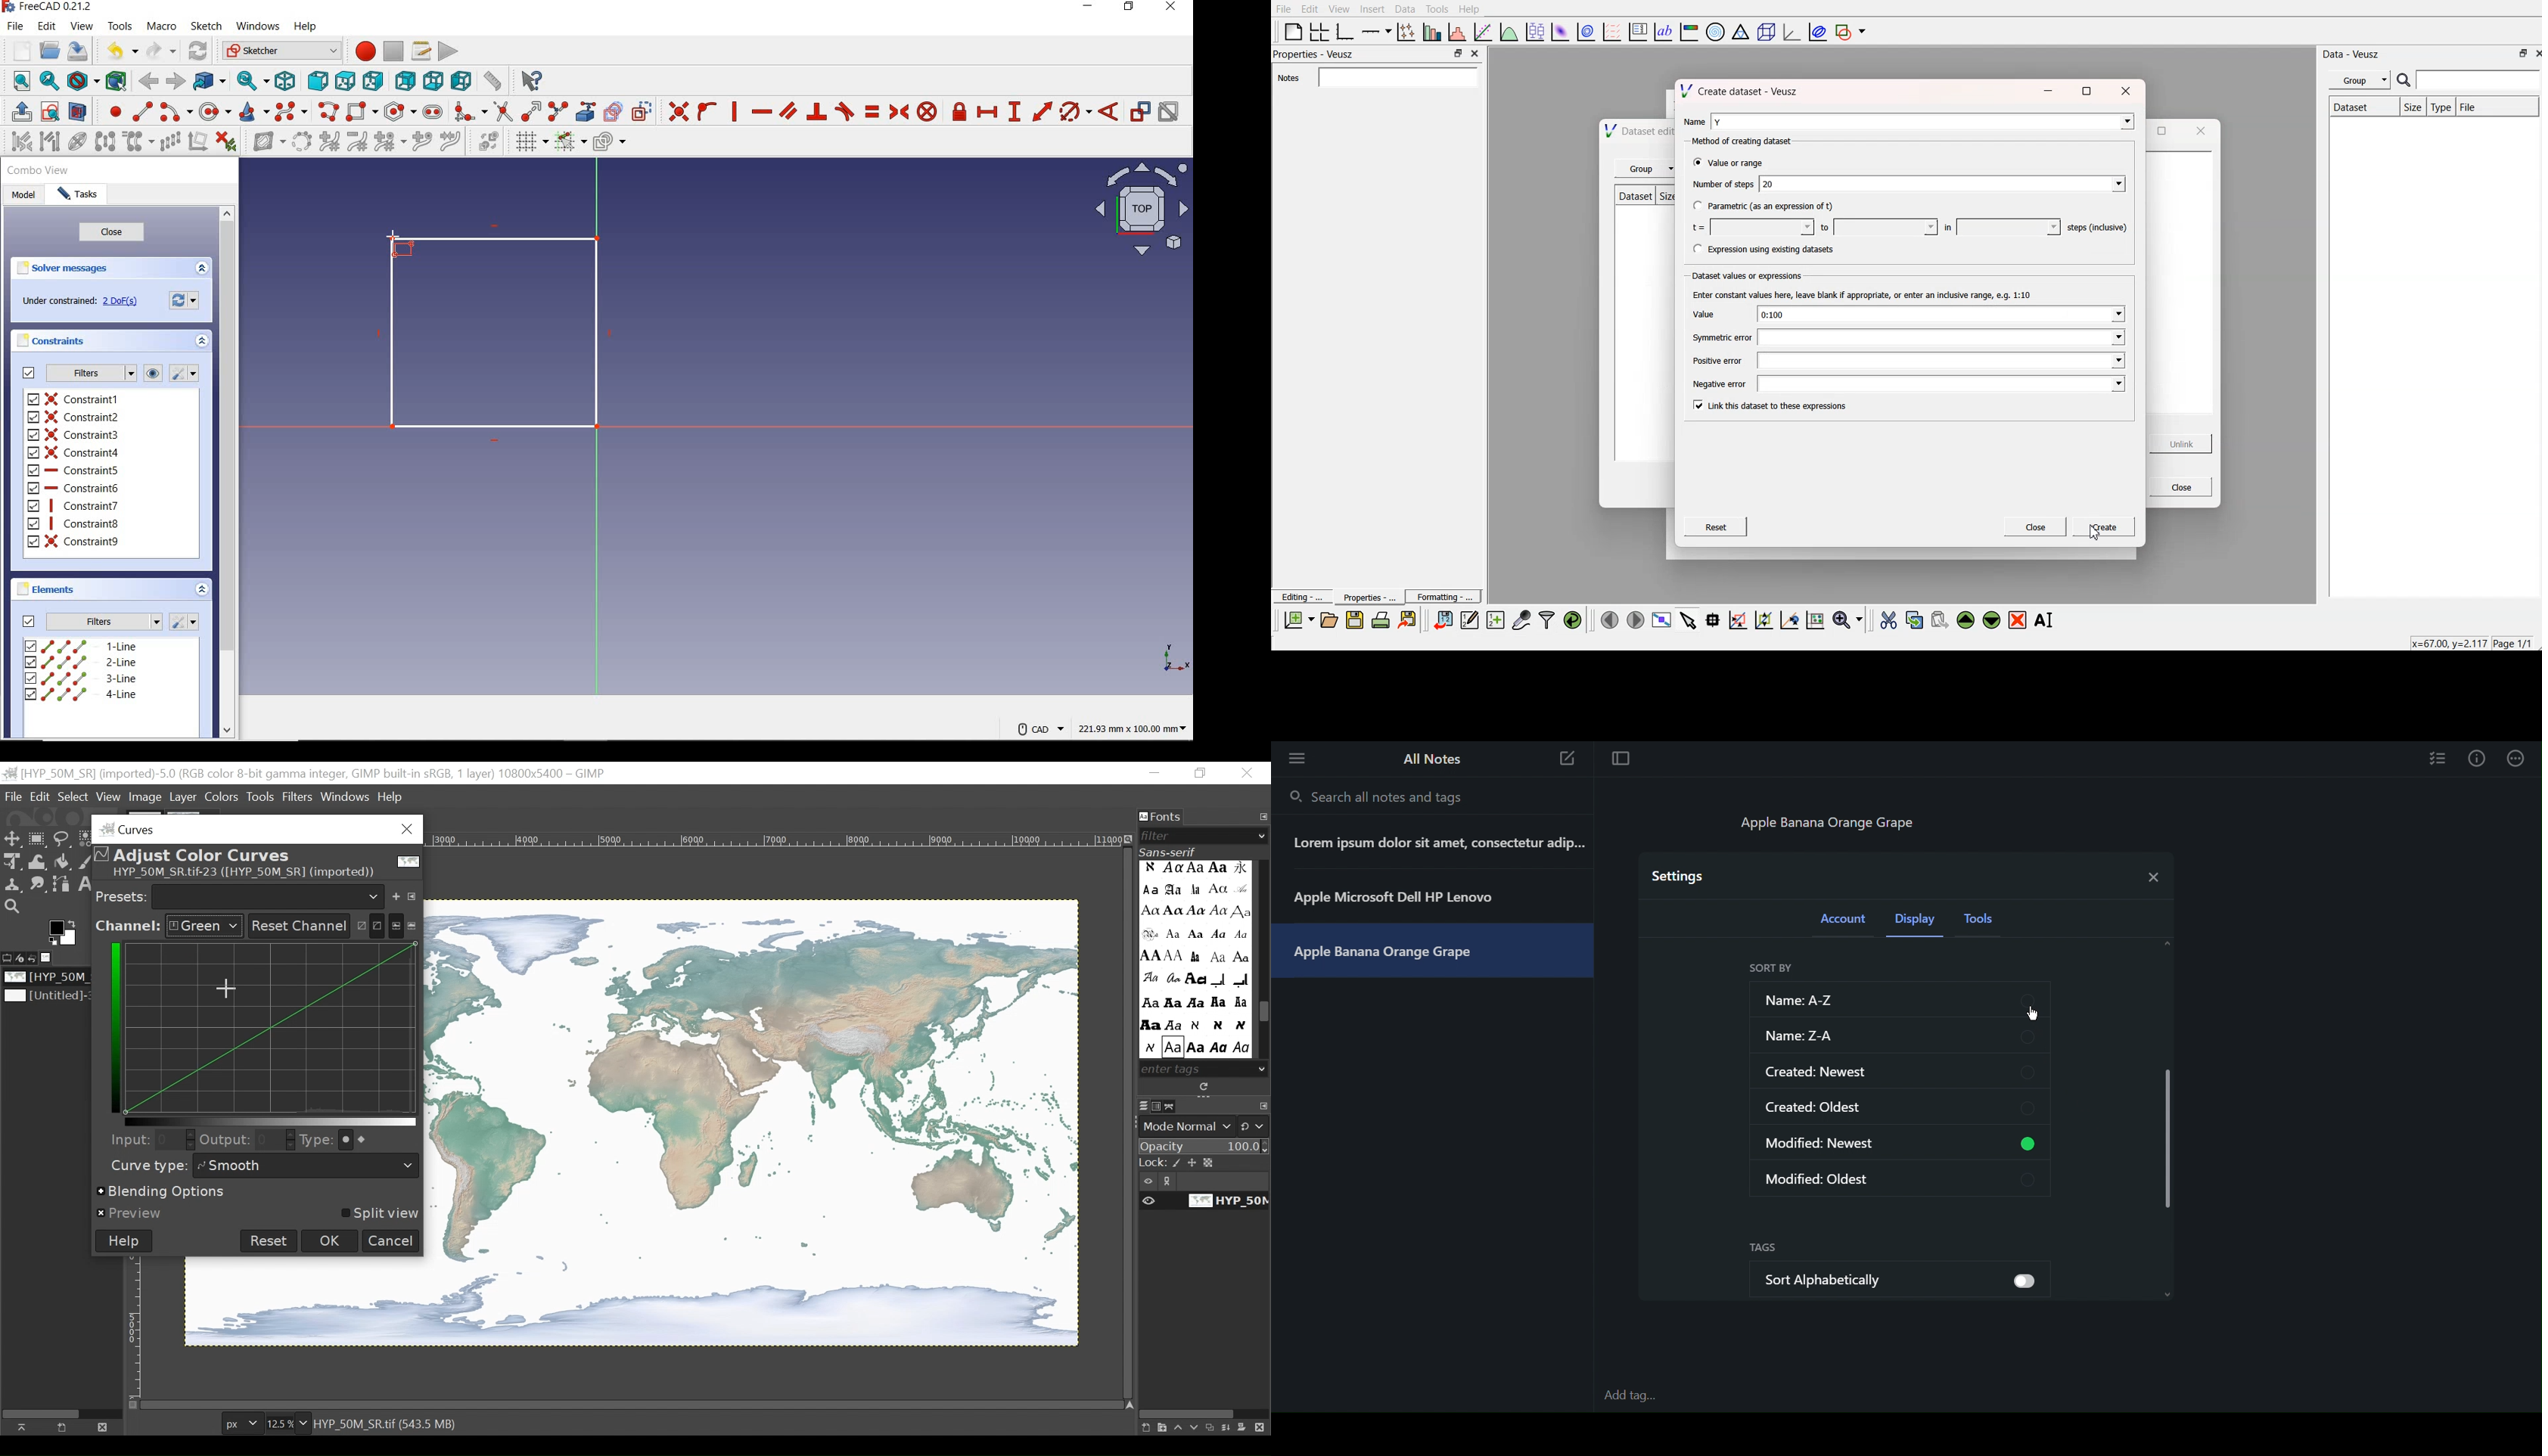 Image resolution: width=2548 pixels, height=1456 pixels. I want to click on filters, so click(77, 374).